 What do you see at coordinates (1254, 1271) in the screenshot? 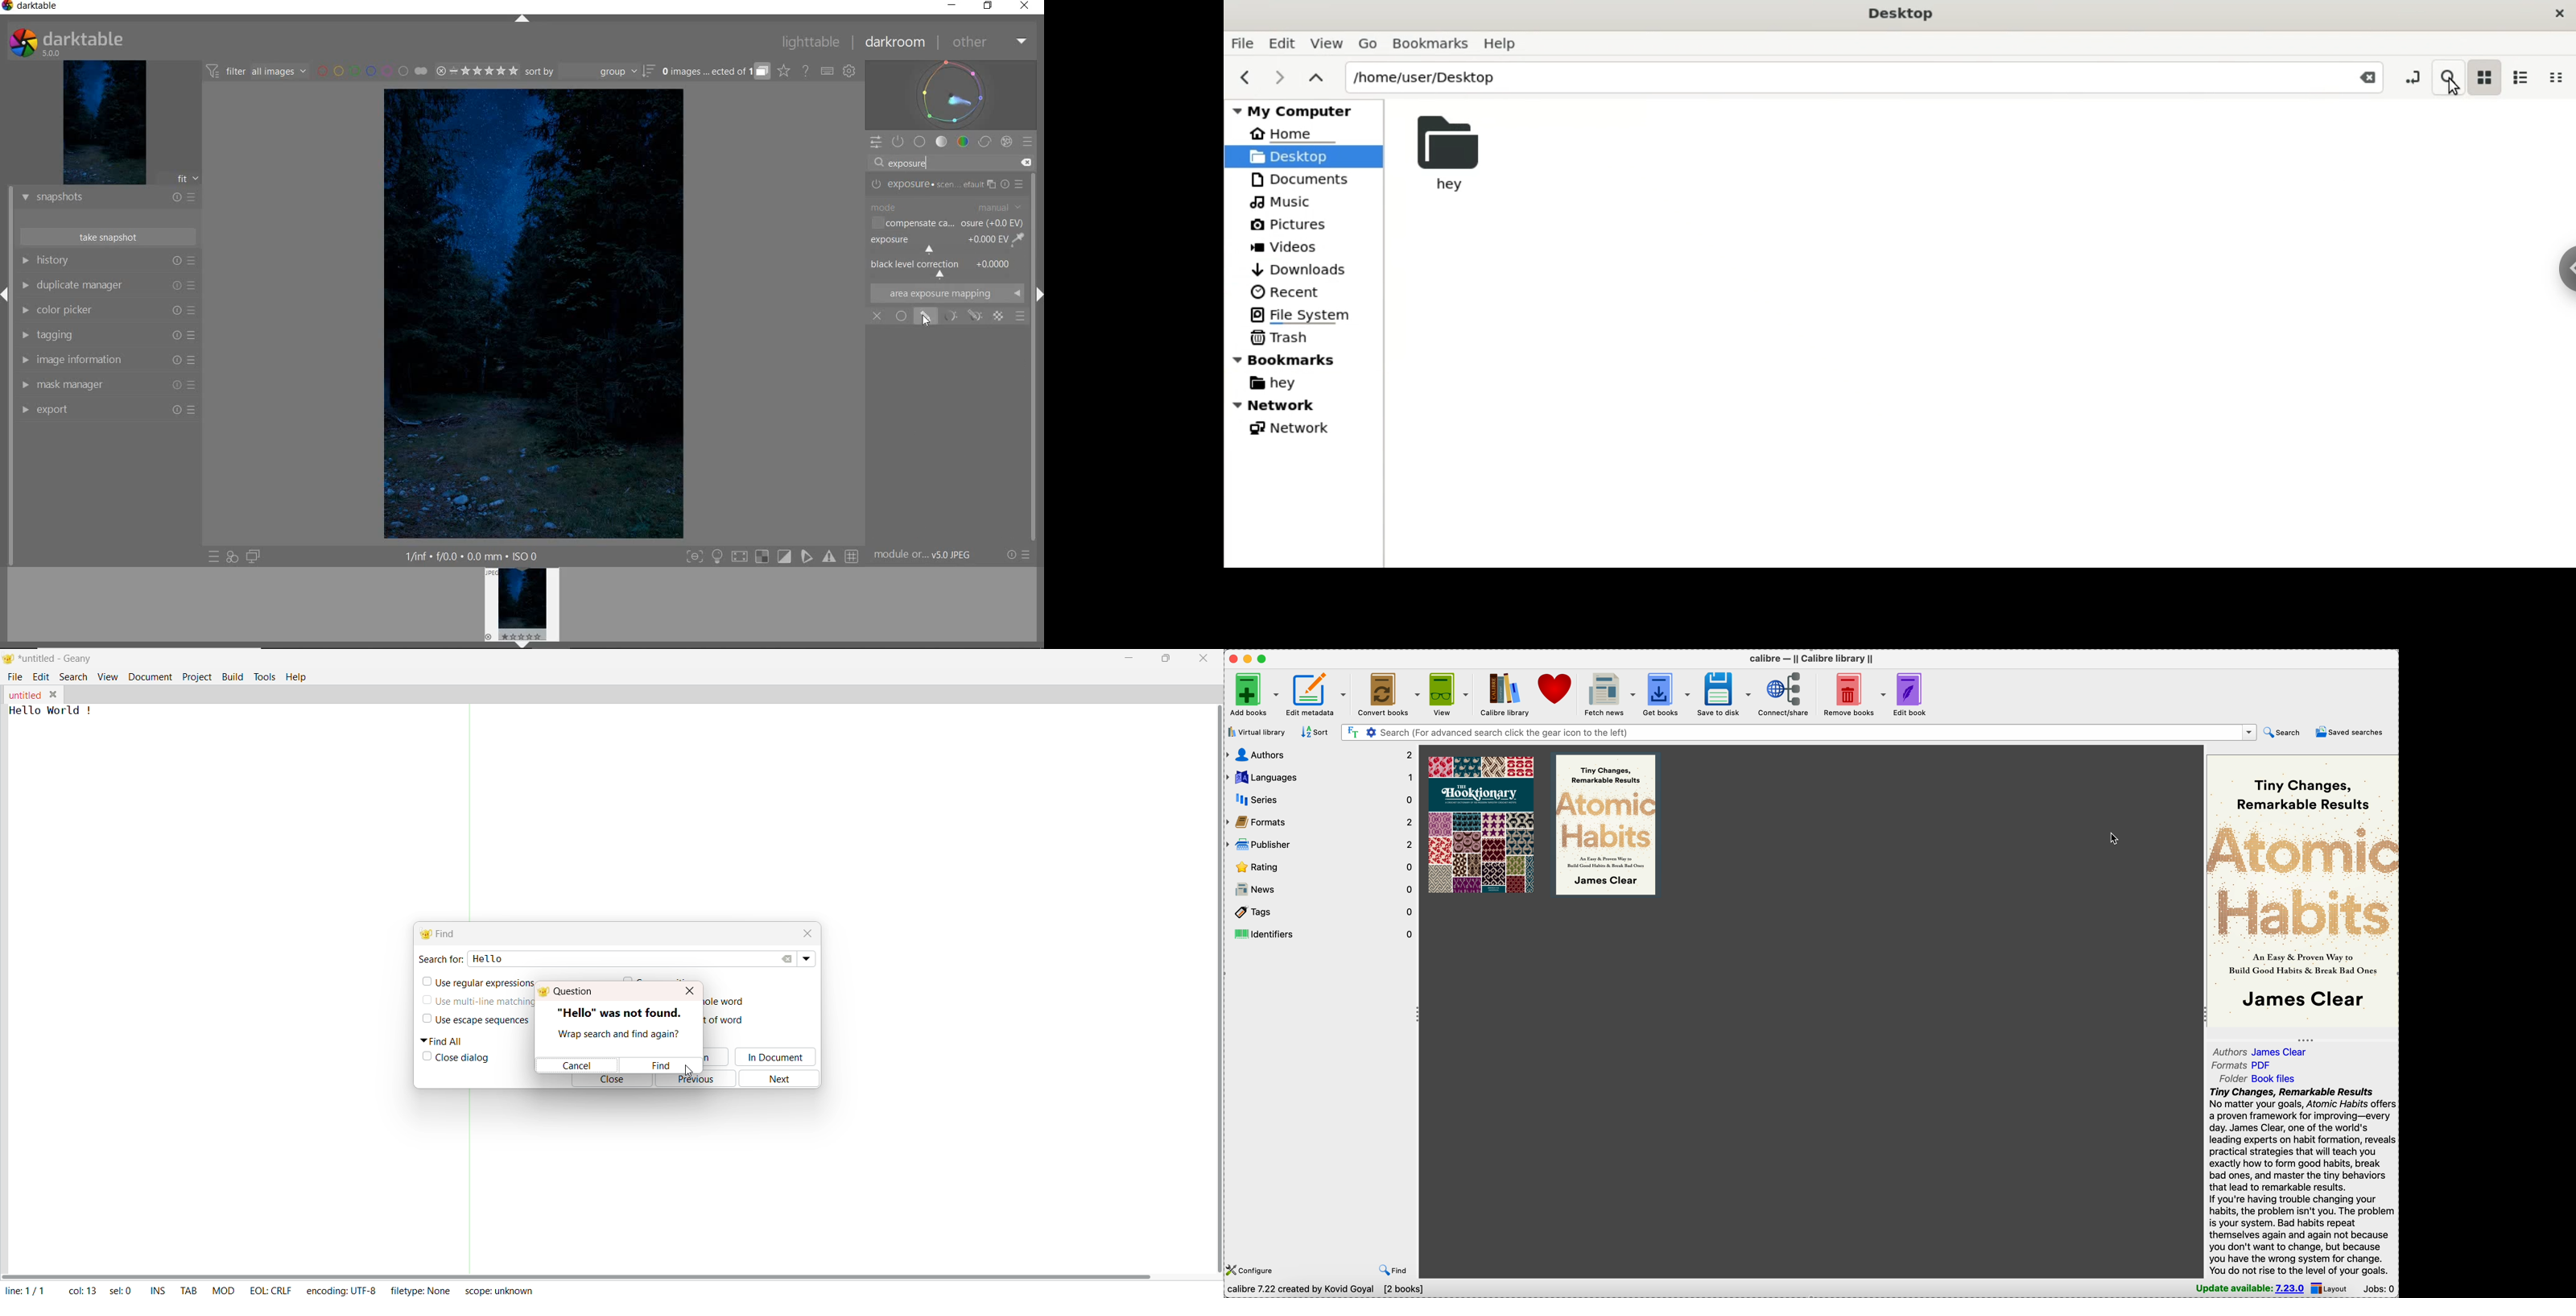
I see `configure` at bounding box center [1254, 1271].